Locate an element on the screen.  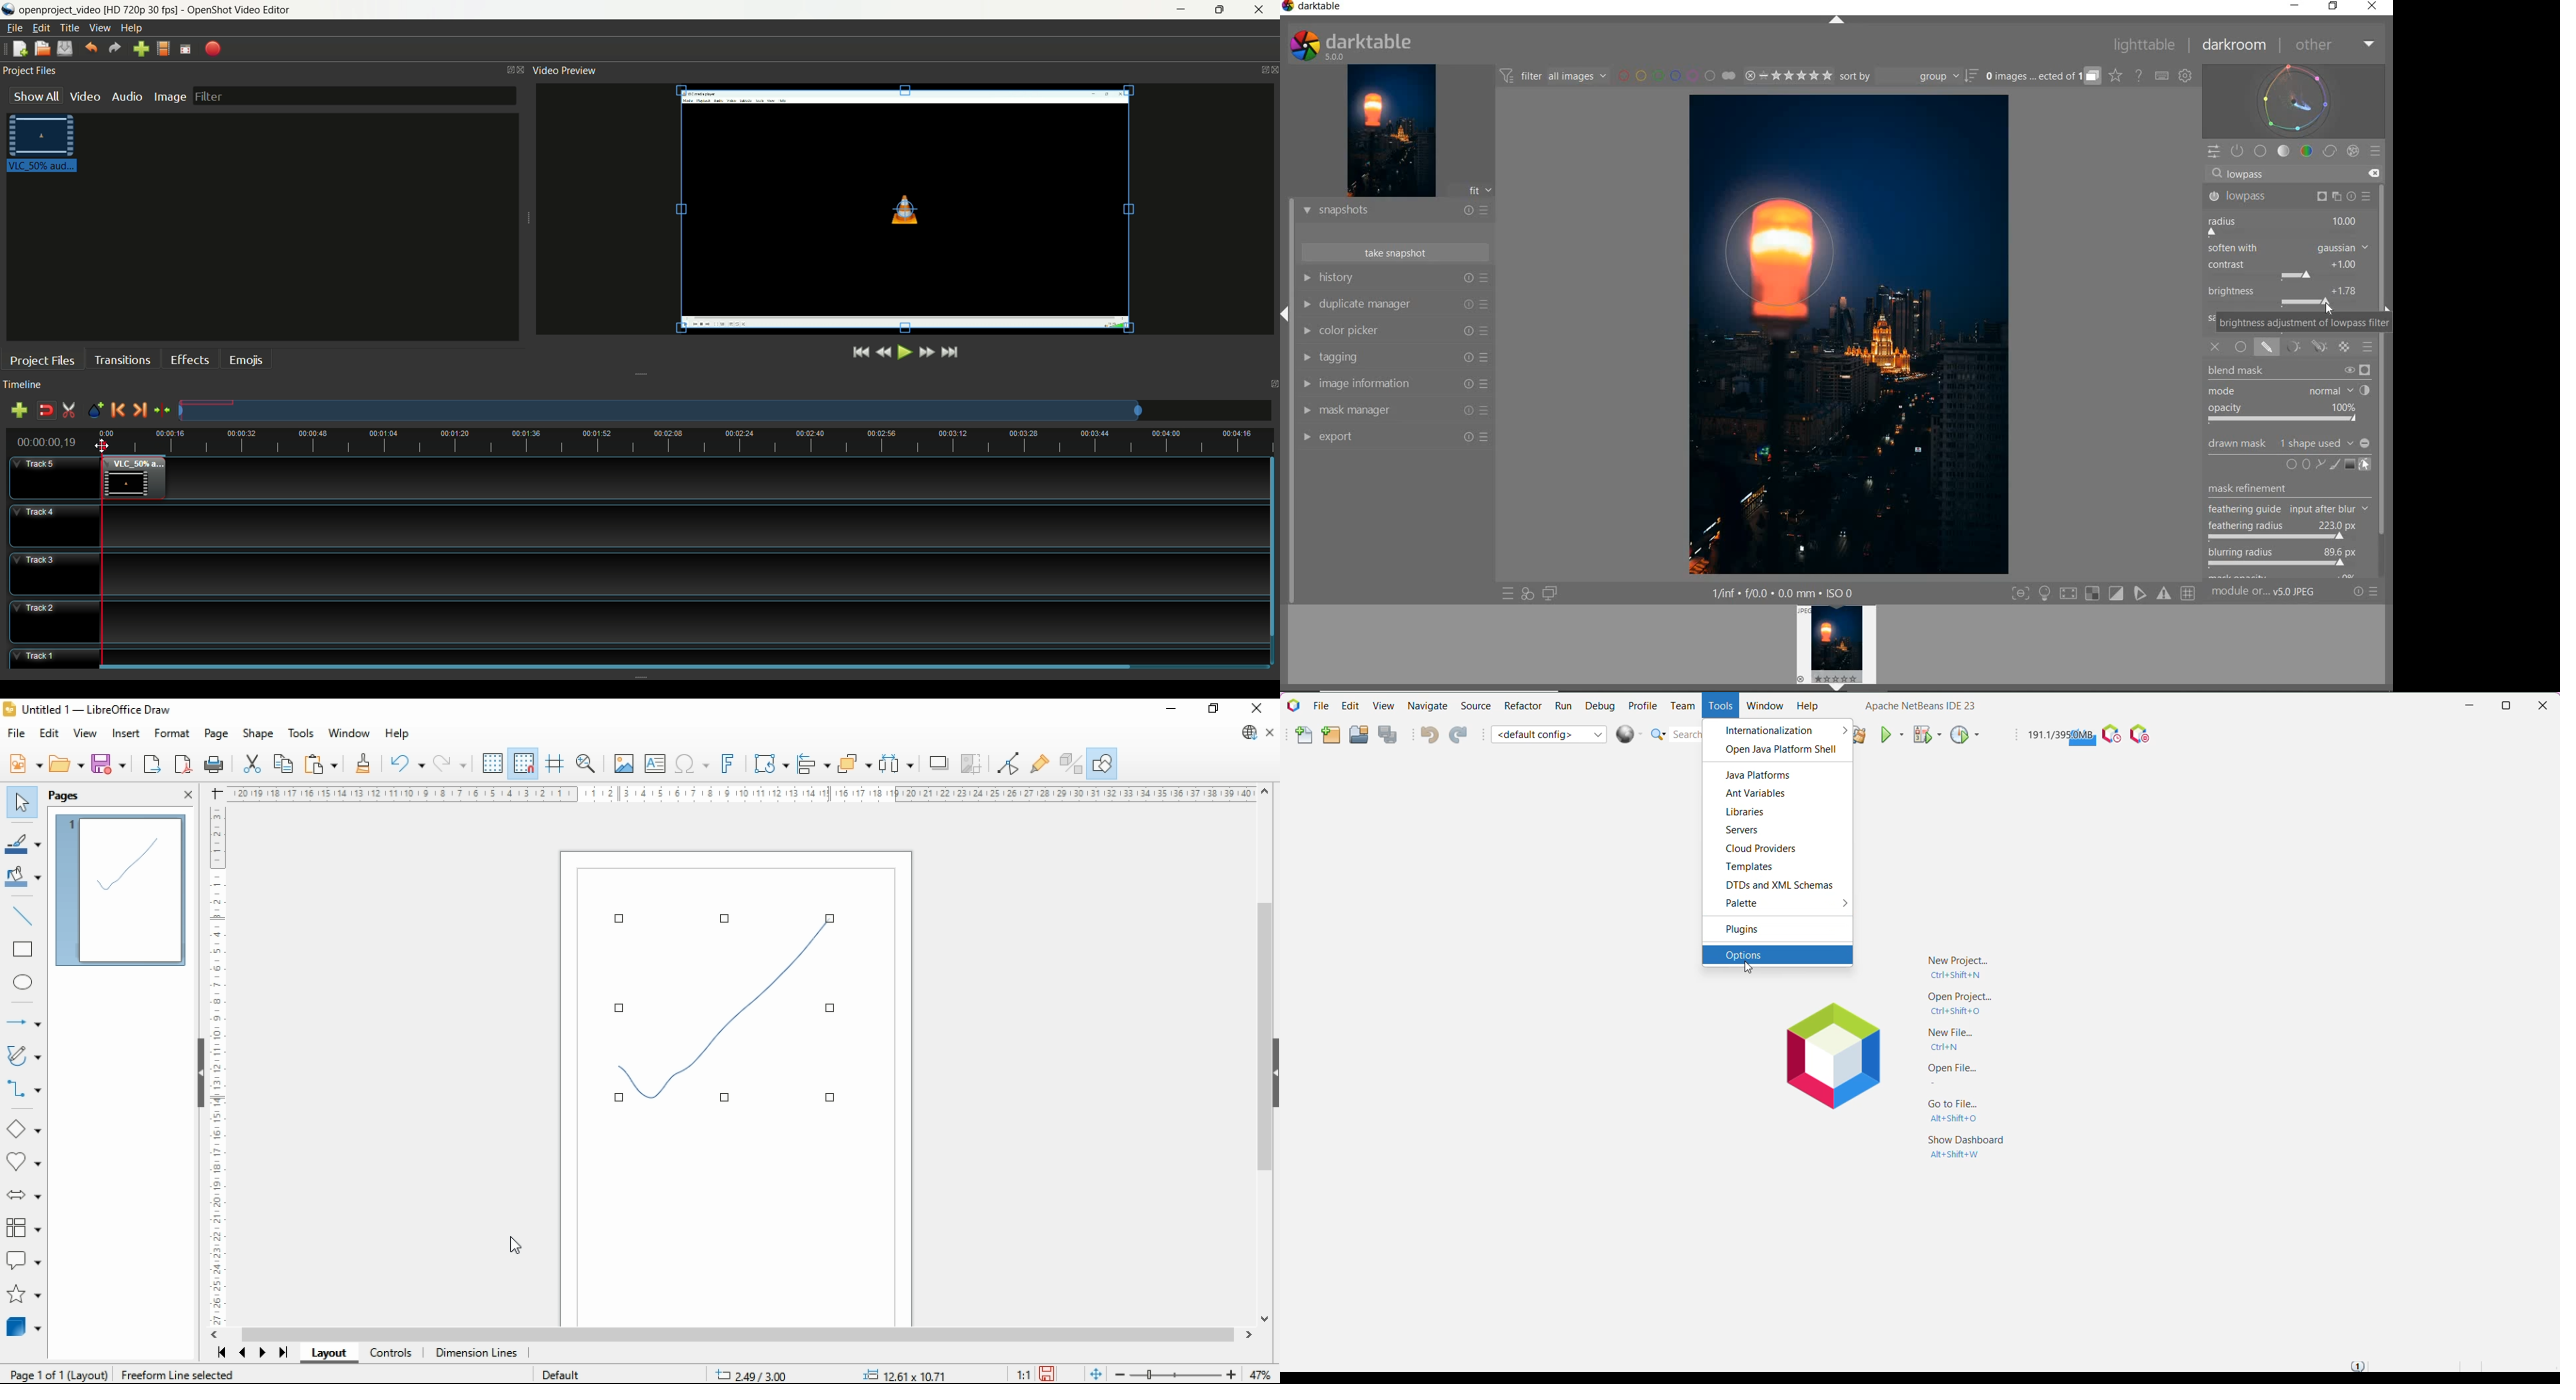
IMAGE PREVIEW is located at coordinates (1391, 130).